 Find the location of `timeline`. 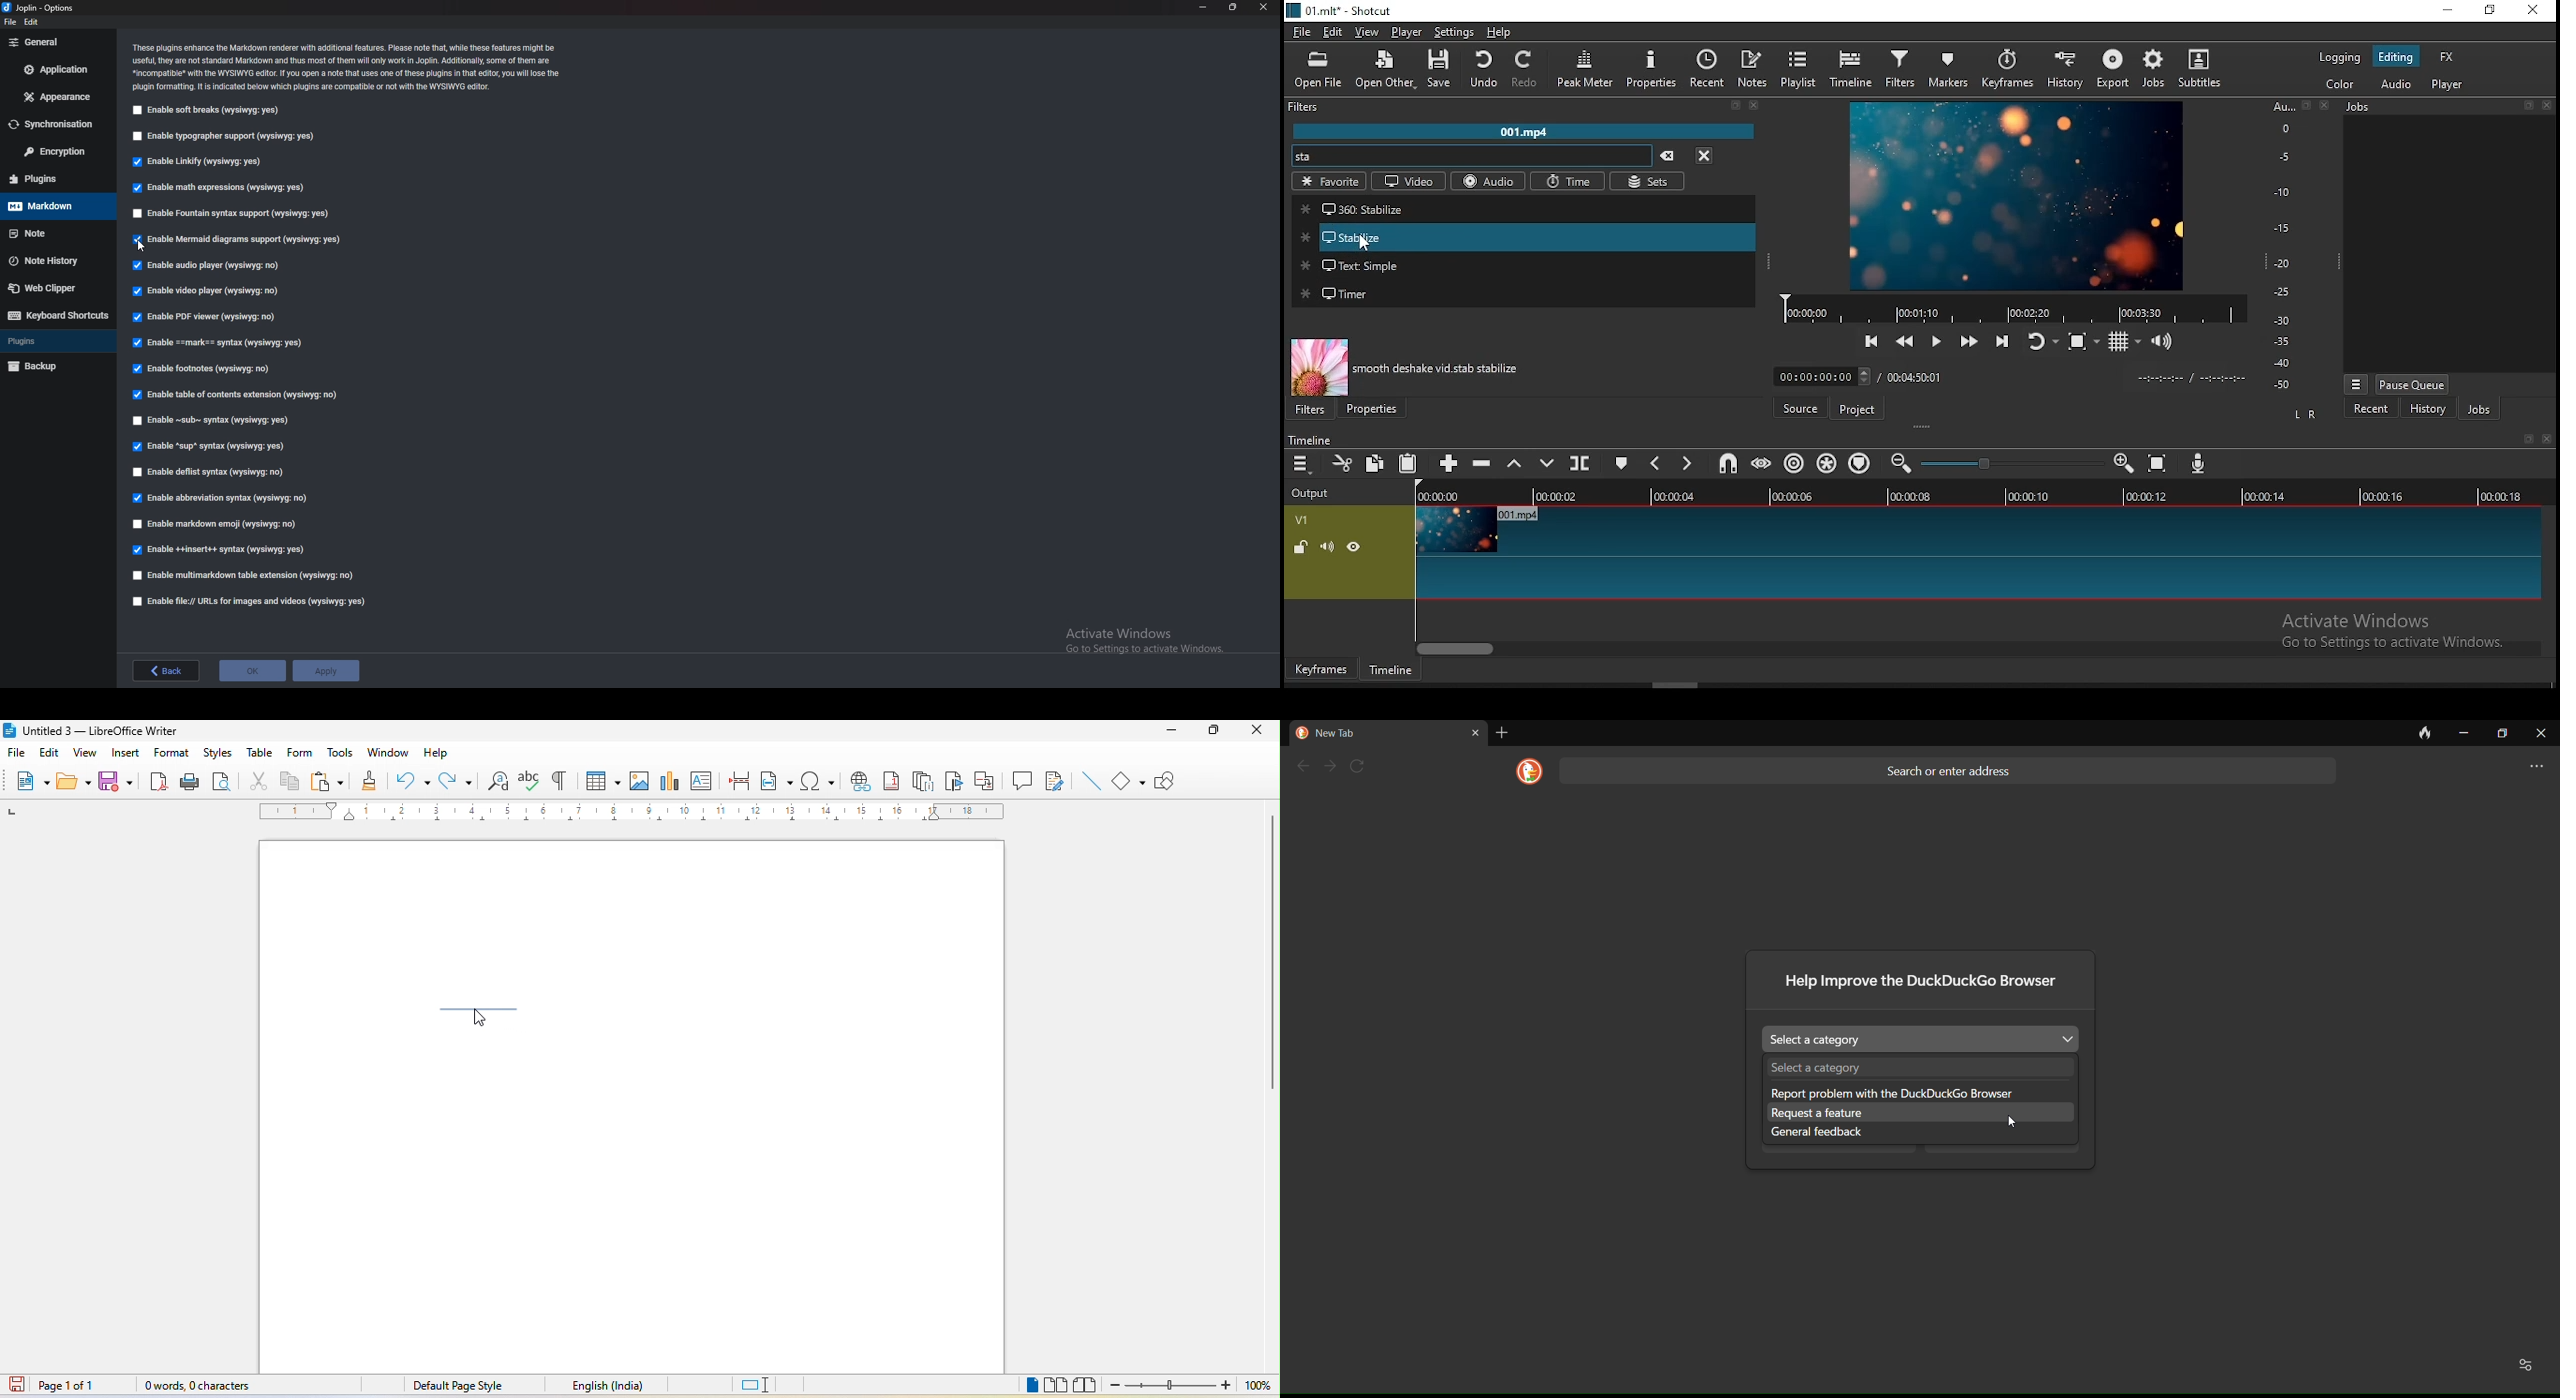

timeline is located at coordinates (1388, 670).